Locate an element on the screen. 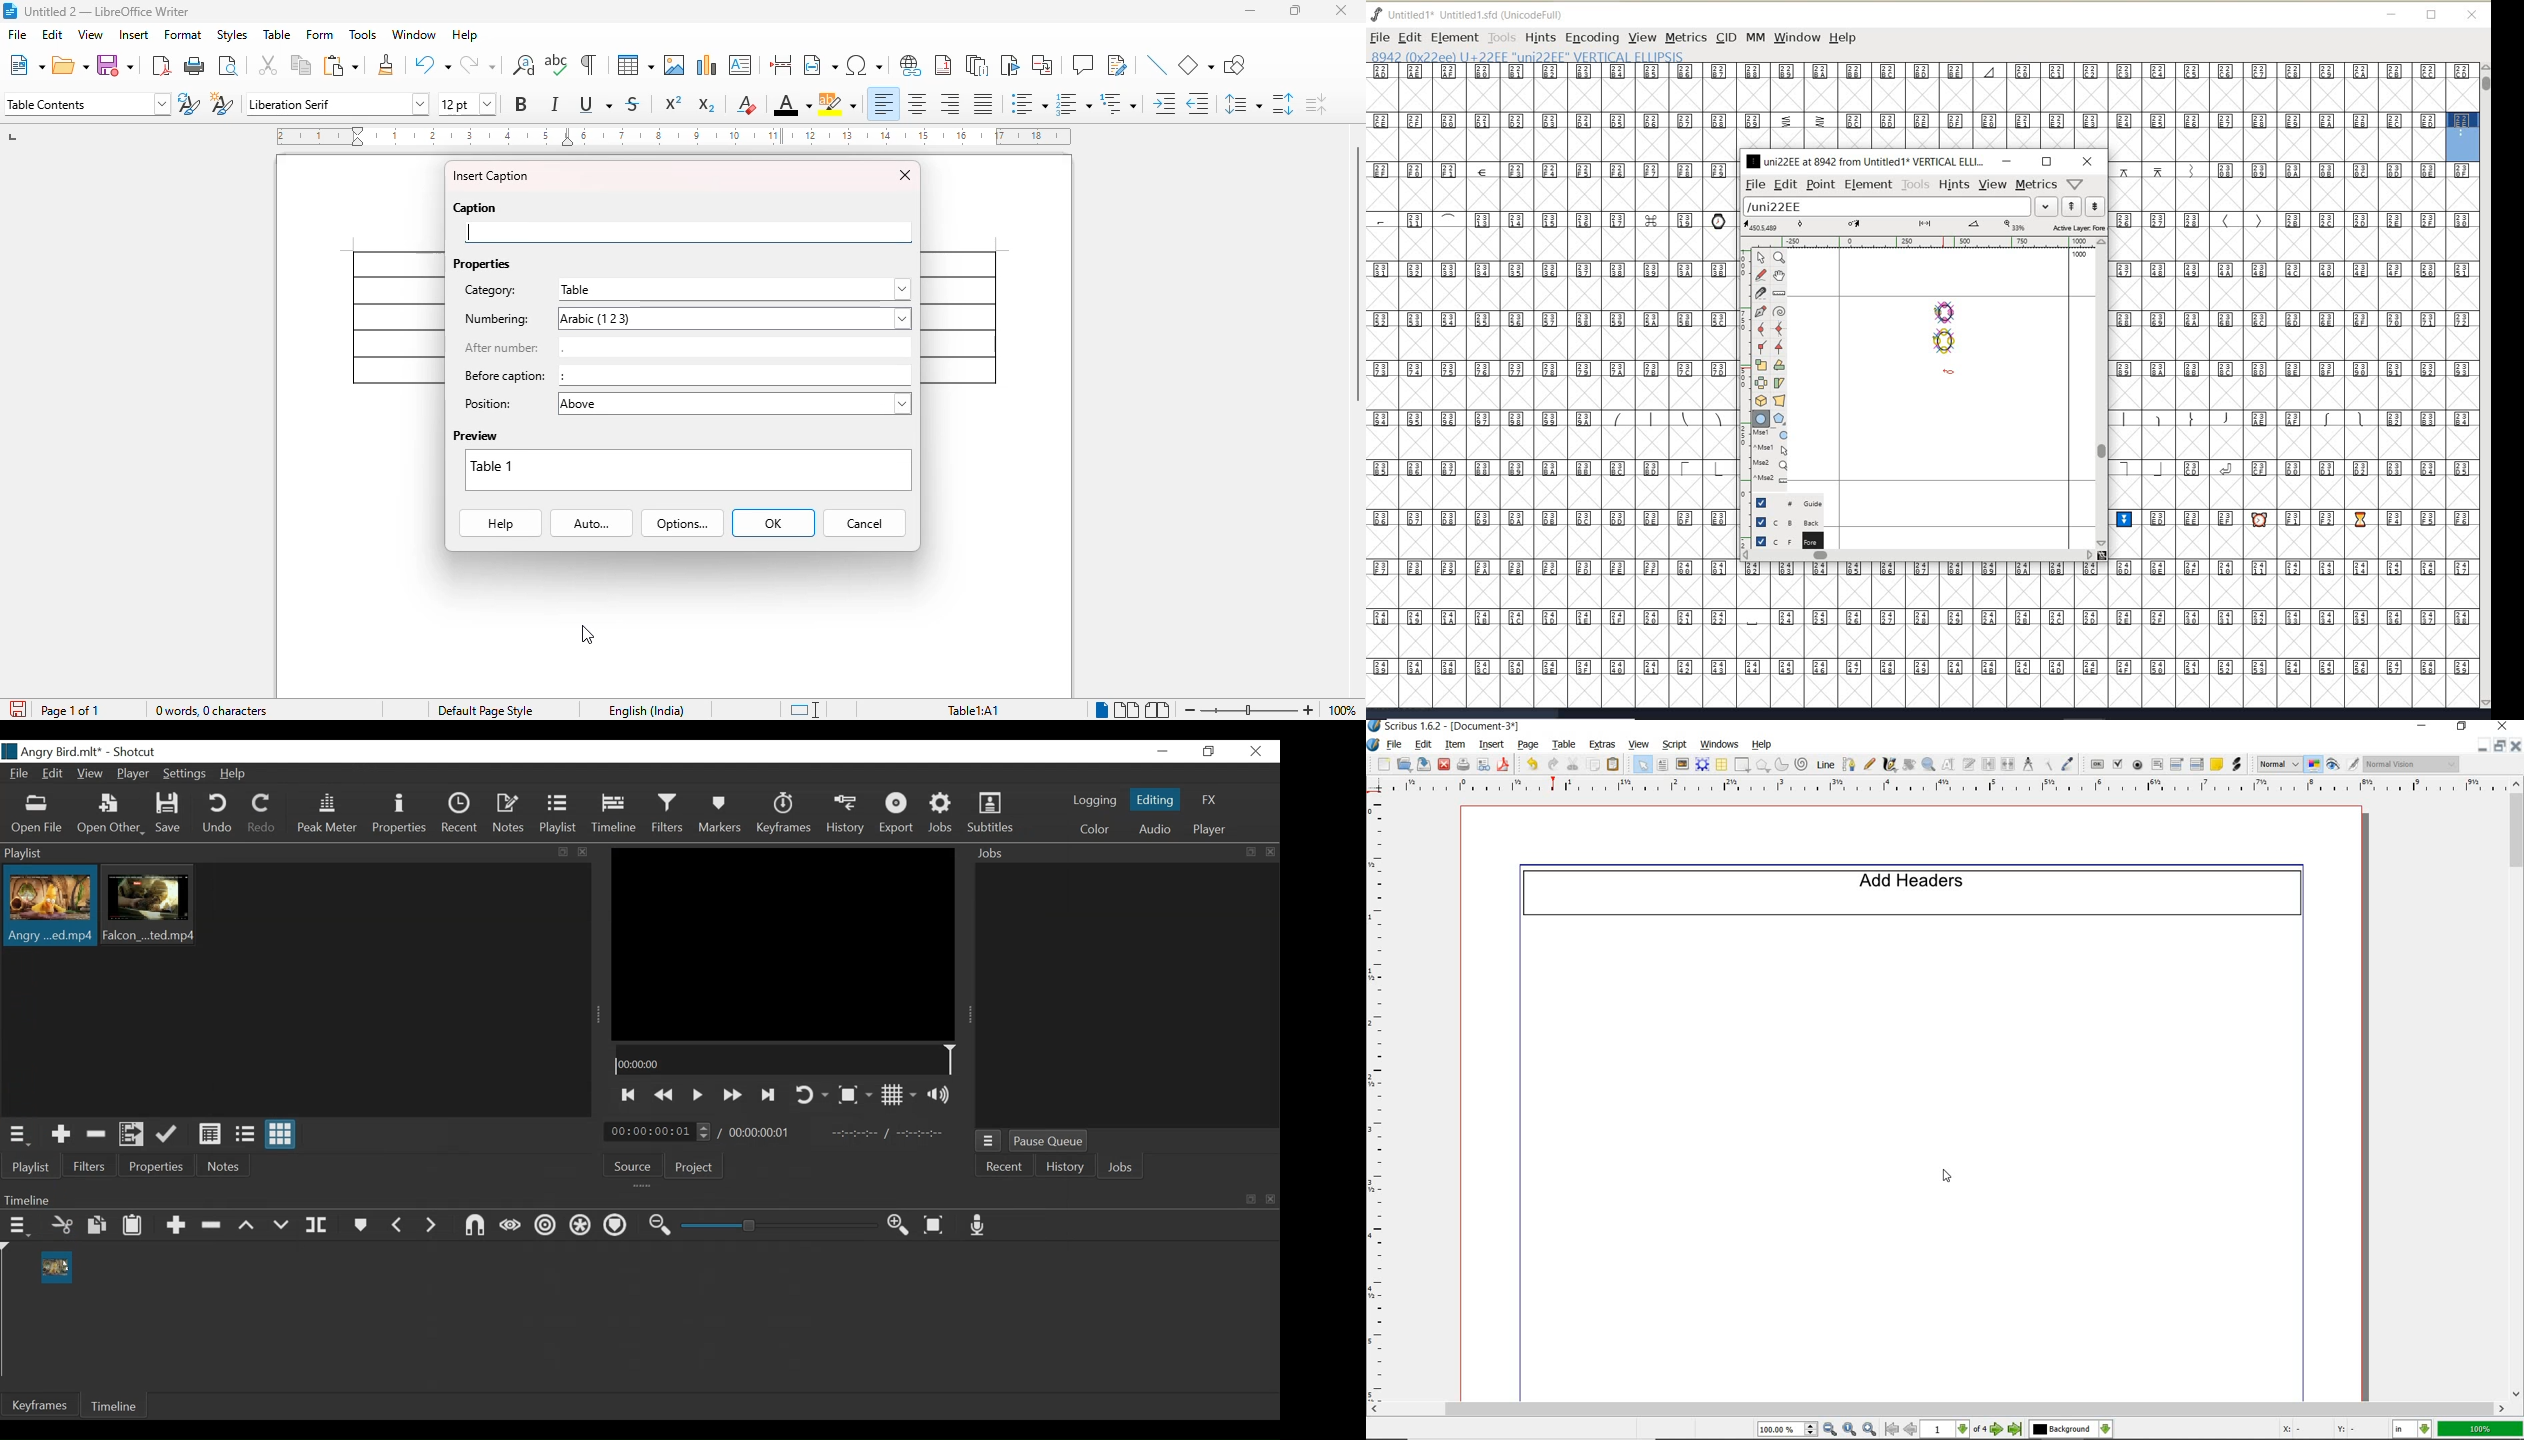 The width and height of the screenshot is (2548, 1456). spelling is located at coordinates (556, 64).